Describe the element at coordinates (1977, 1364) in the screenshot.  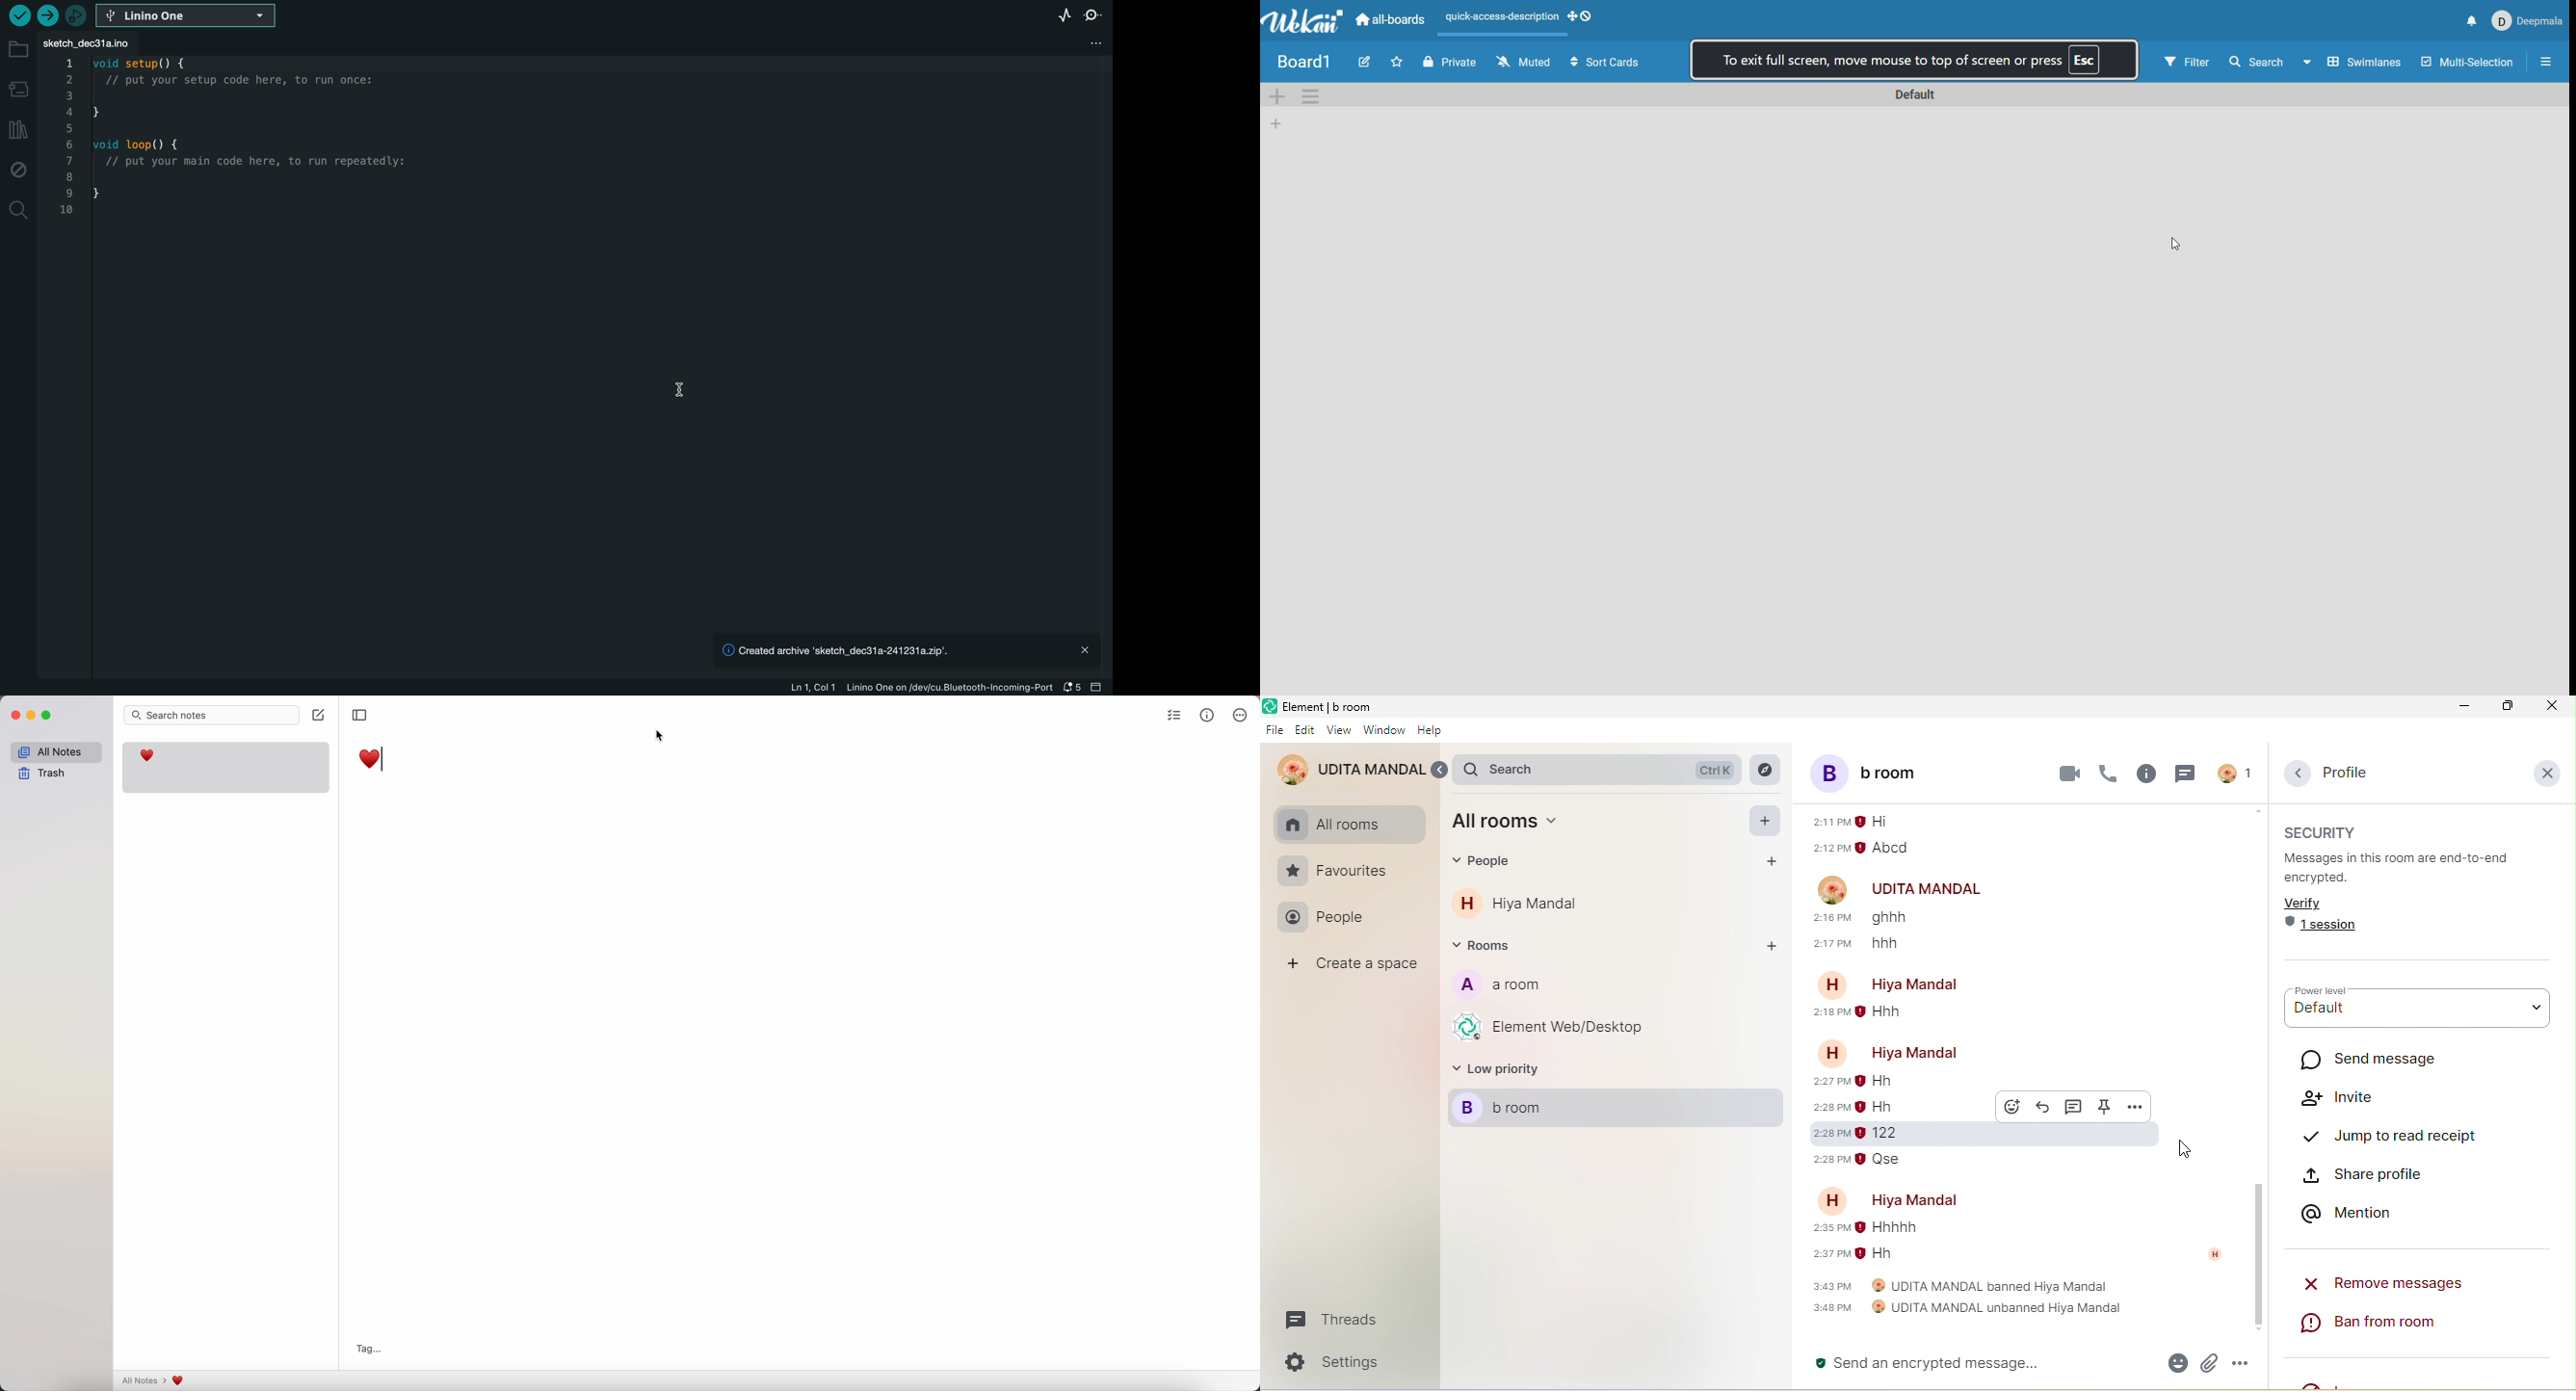
I see `send an encrypted message` at that location.